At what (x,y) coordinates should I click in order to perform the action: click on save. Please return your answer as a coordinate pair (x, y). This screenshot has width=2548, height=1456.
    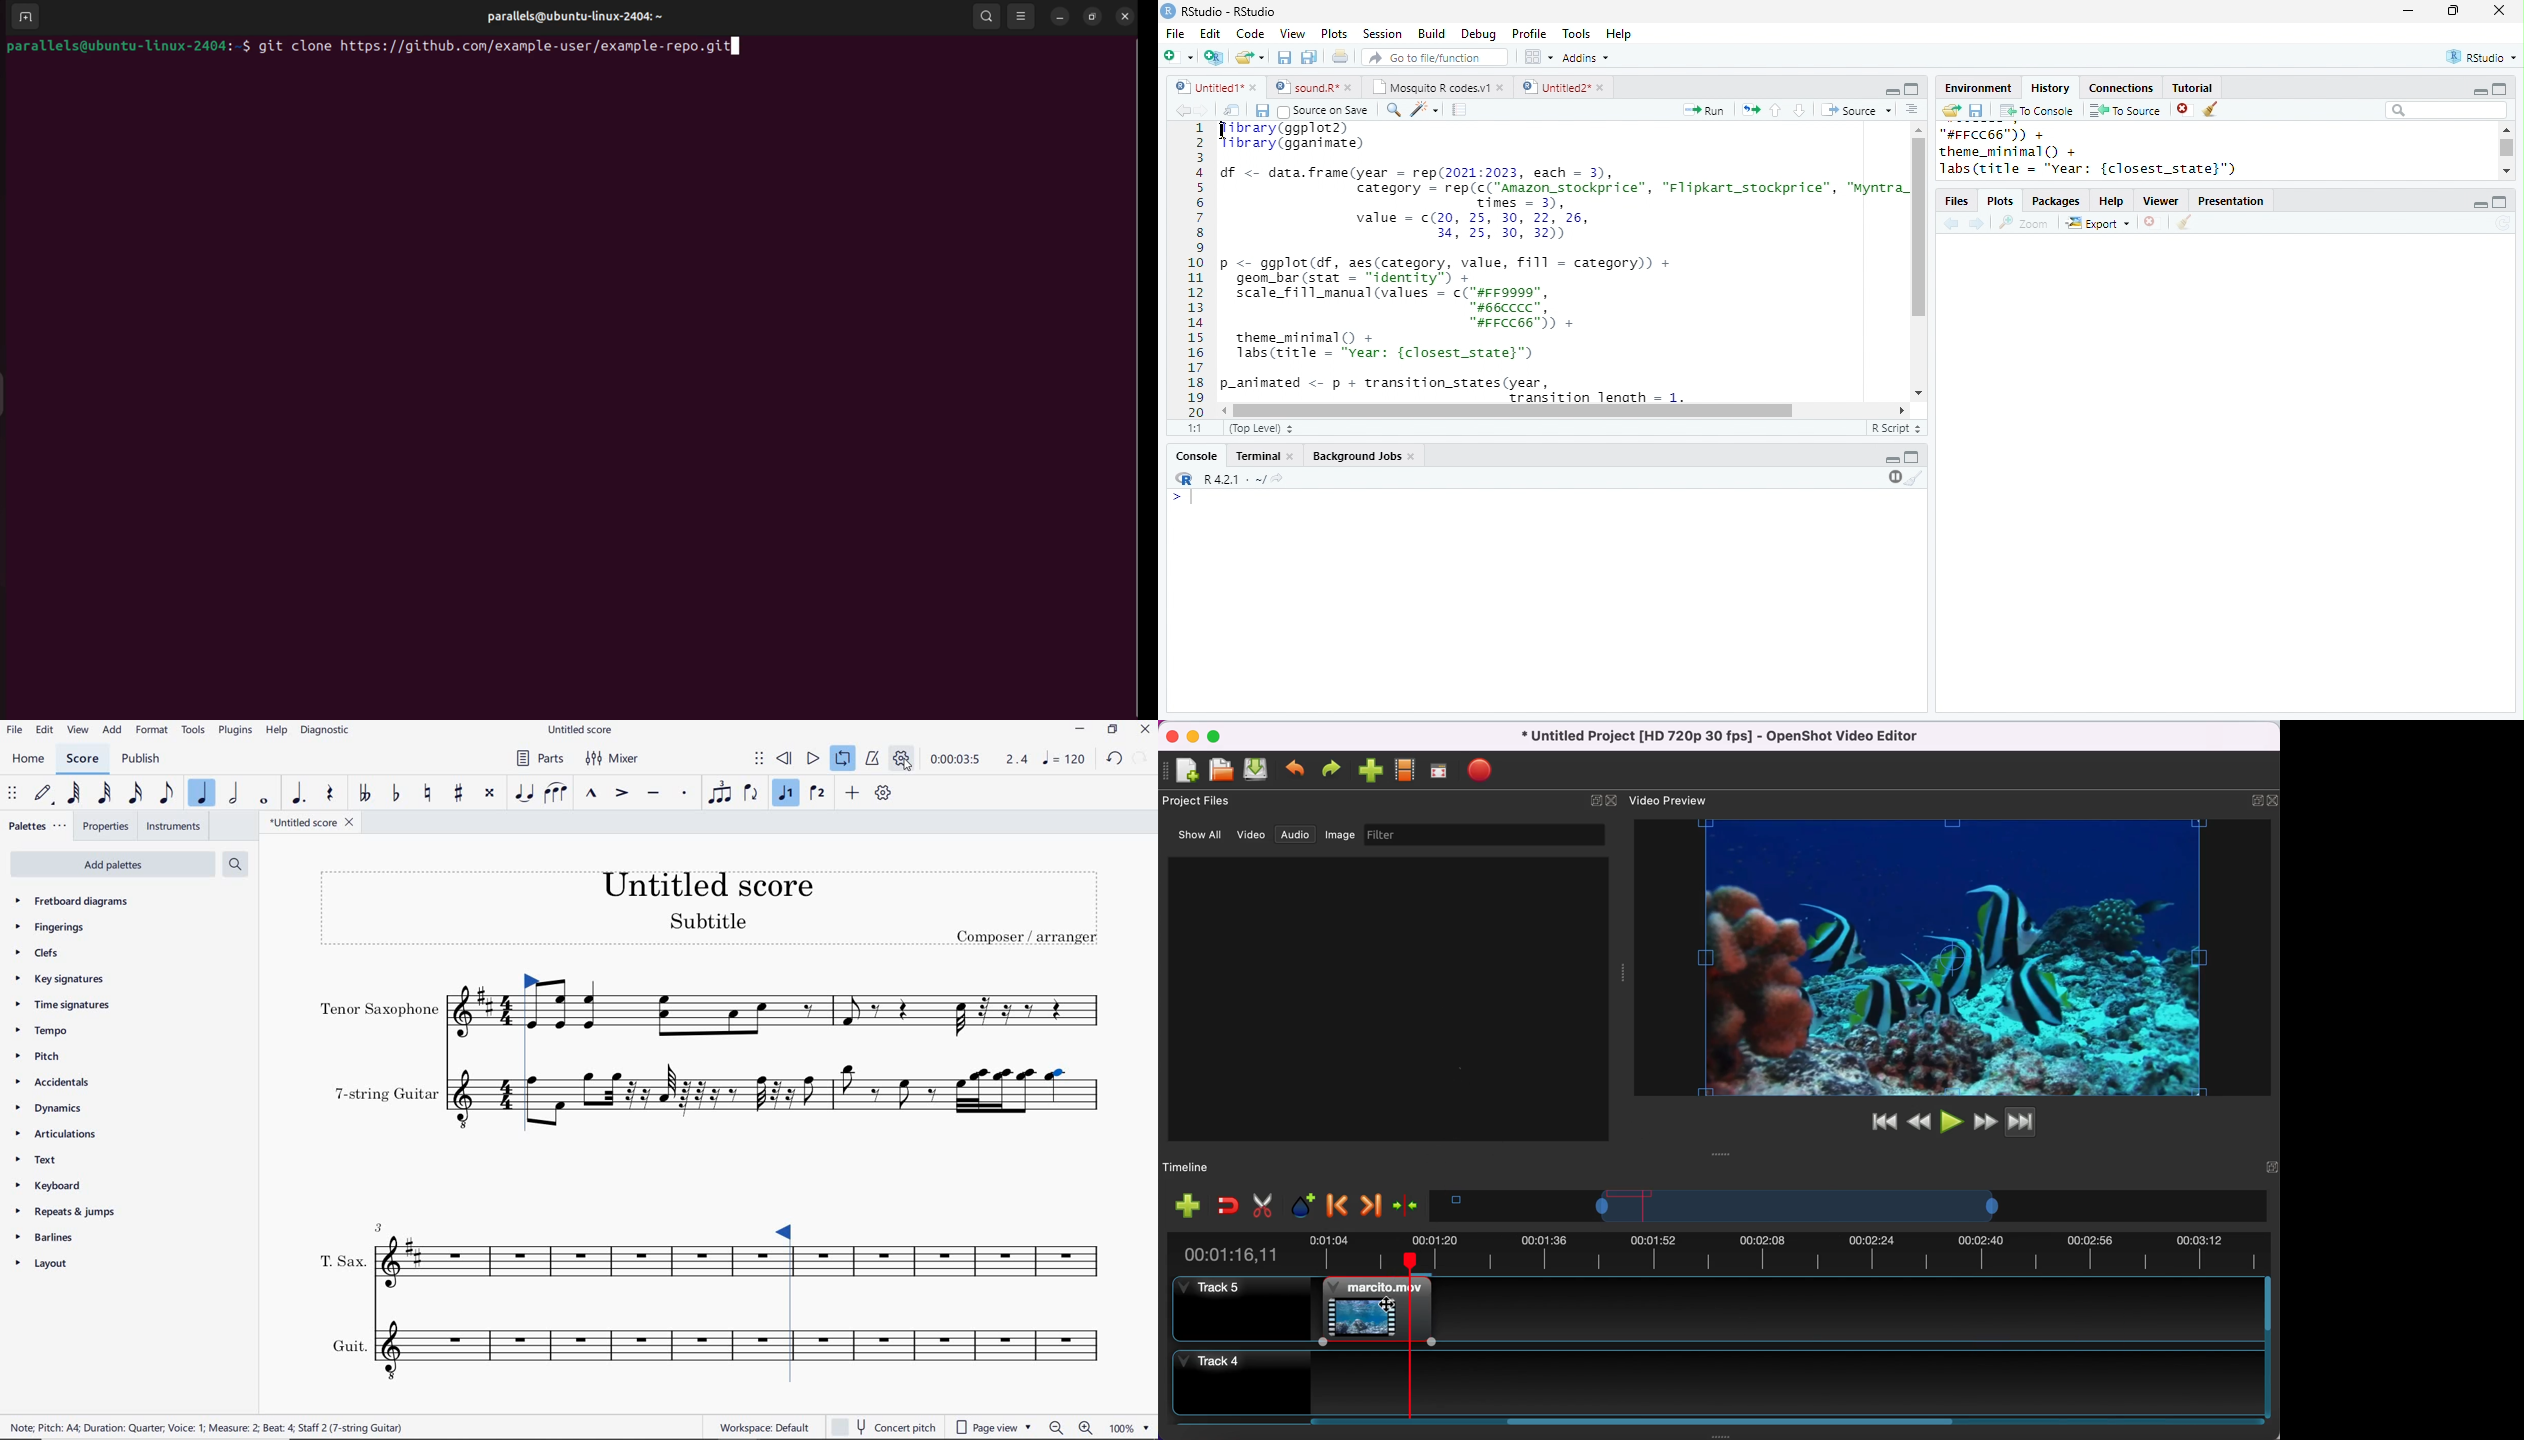
    Looking at the image, I should click on (1262, 110).